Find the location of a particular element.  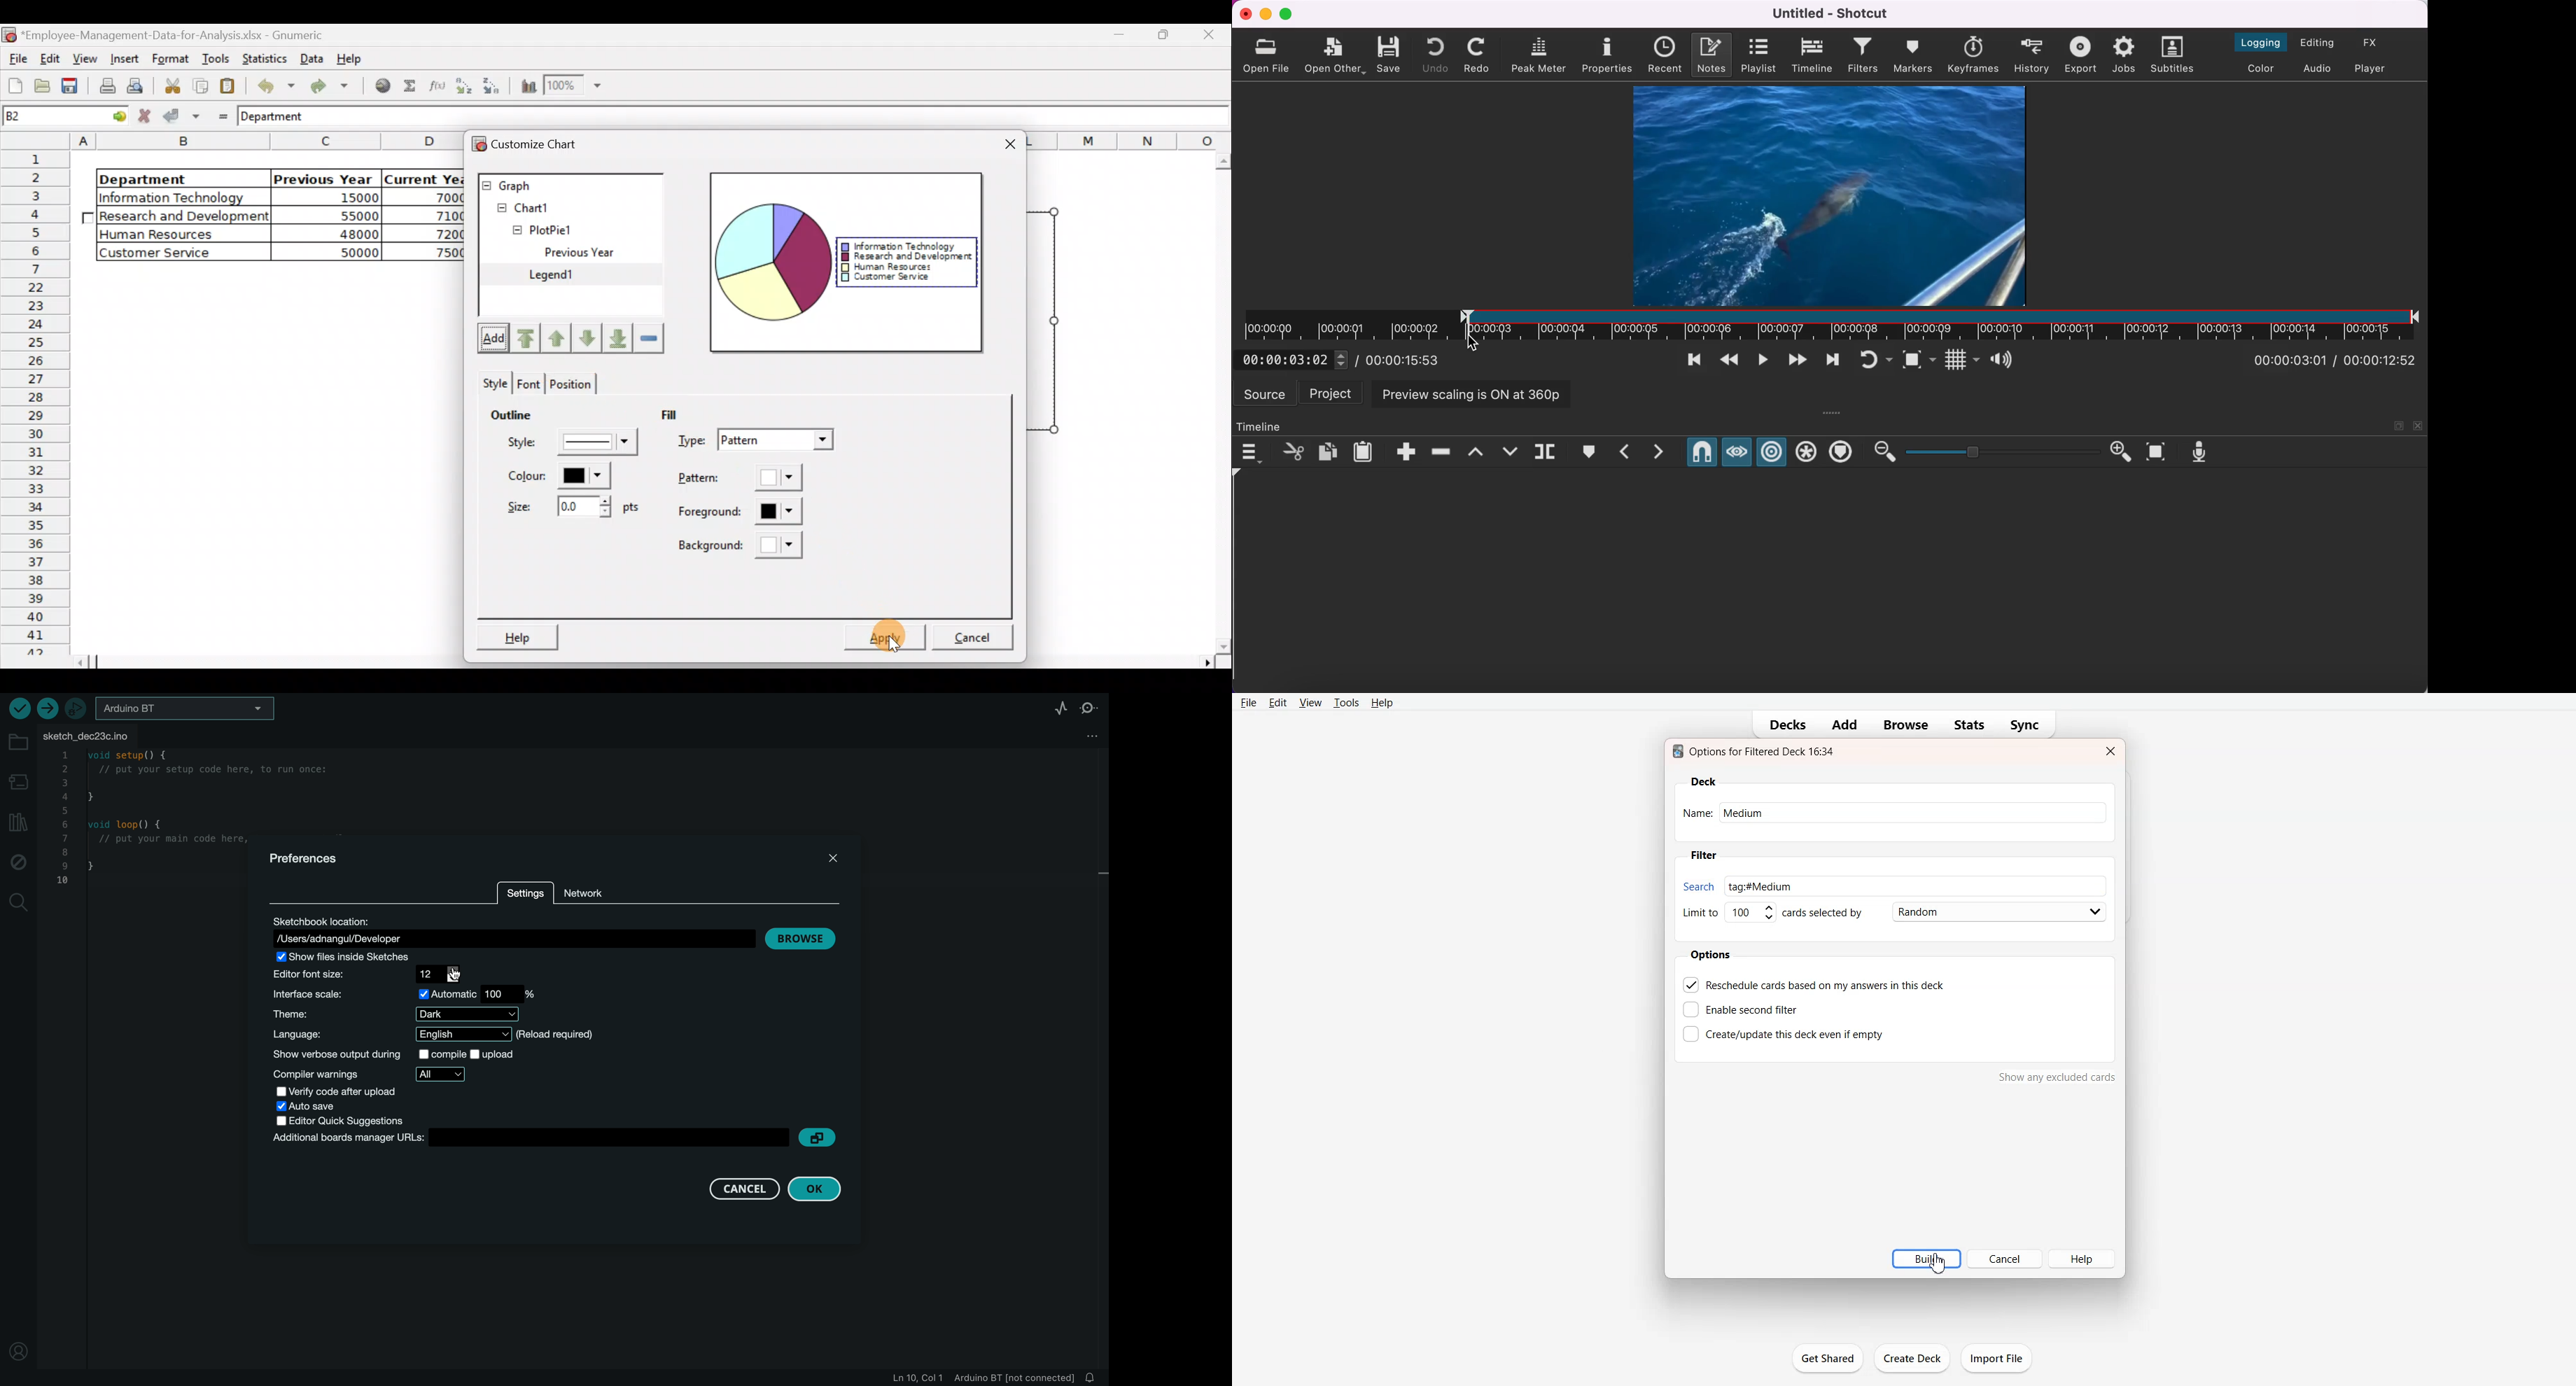

current position is located at coordinates (2293, 360).